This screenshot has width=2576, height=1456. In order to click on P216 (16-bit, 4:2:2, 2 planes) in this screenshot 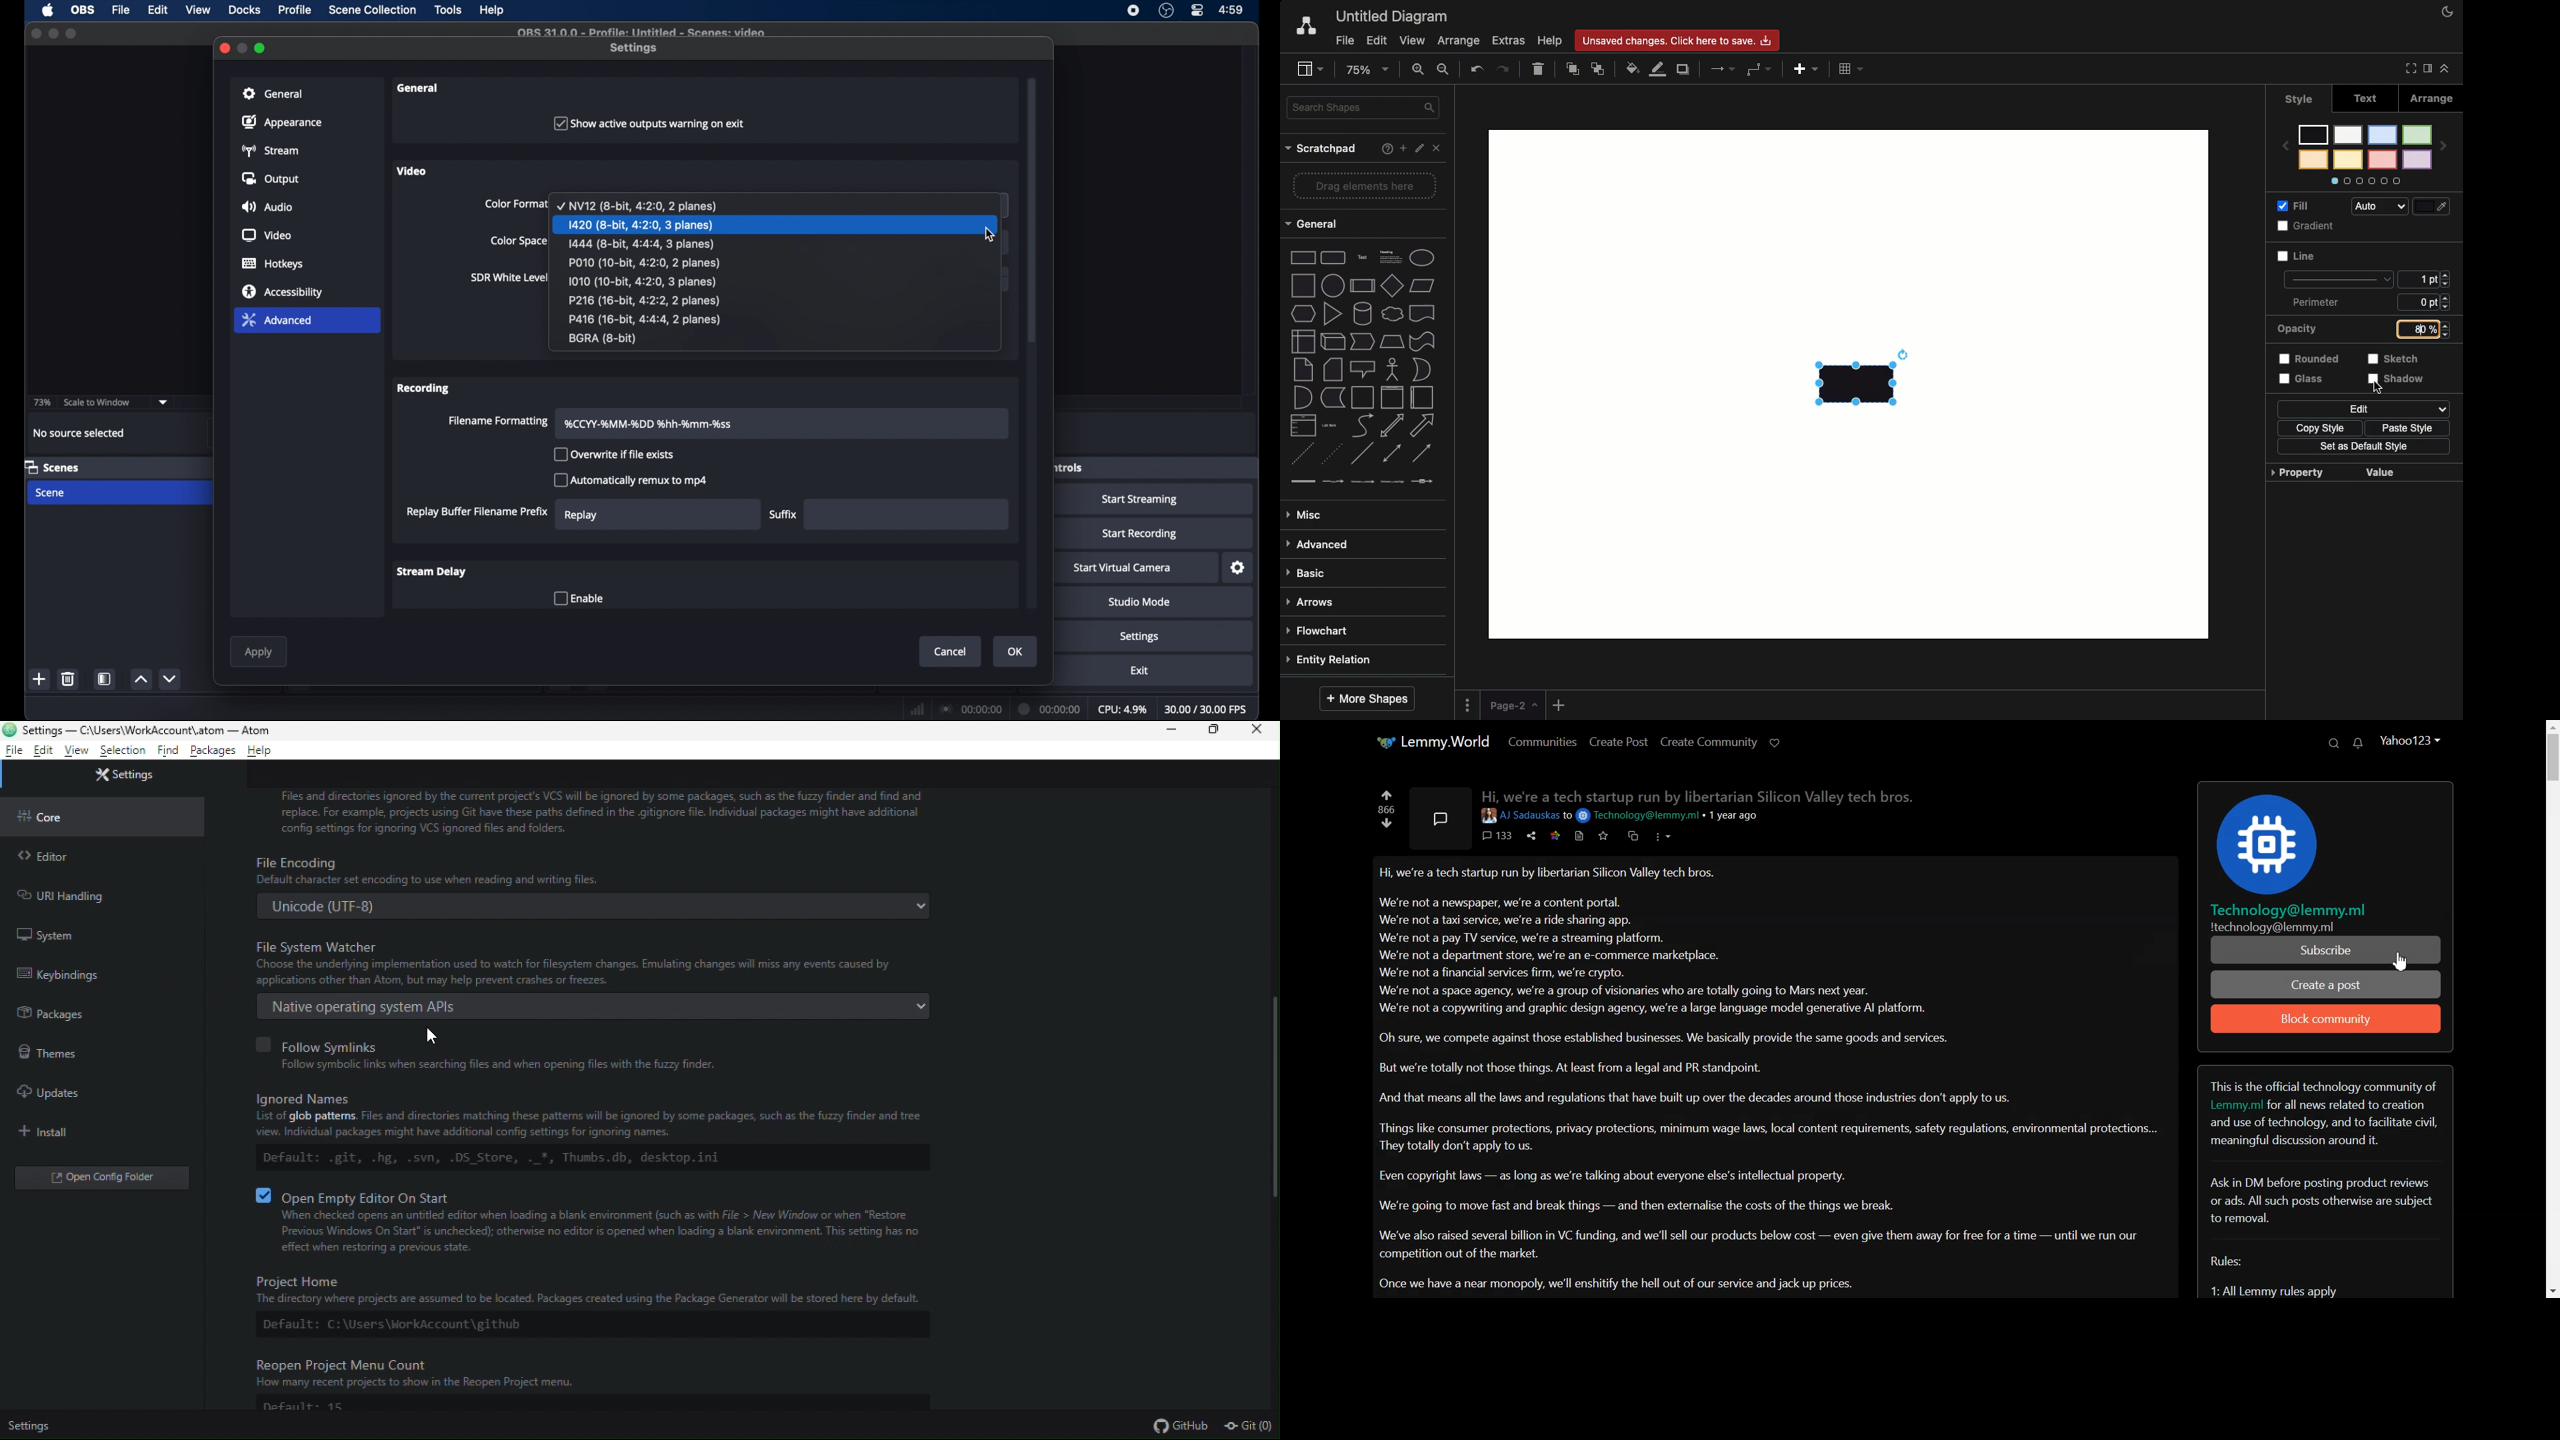, I will do `click(649, 301)`.